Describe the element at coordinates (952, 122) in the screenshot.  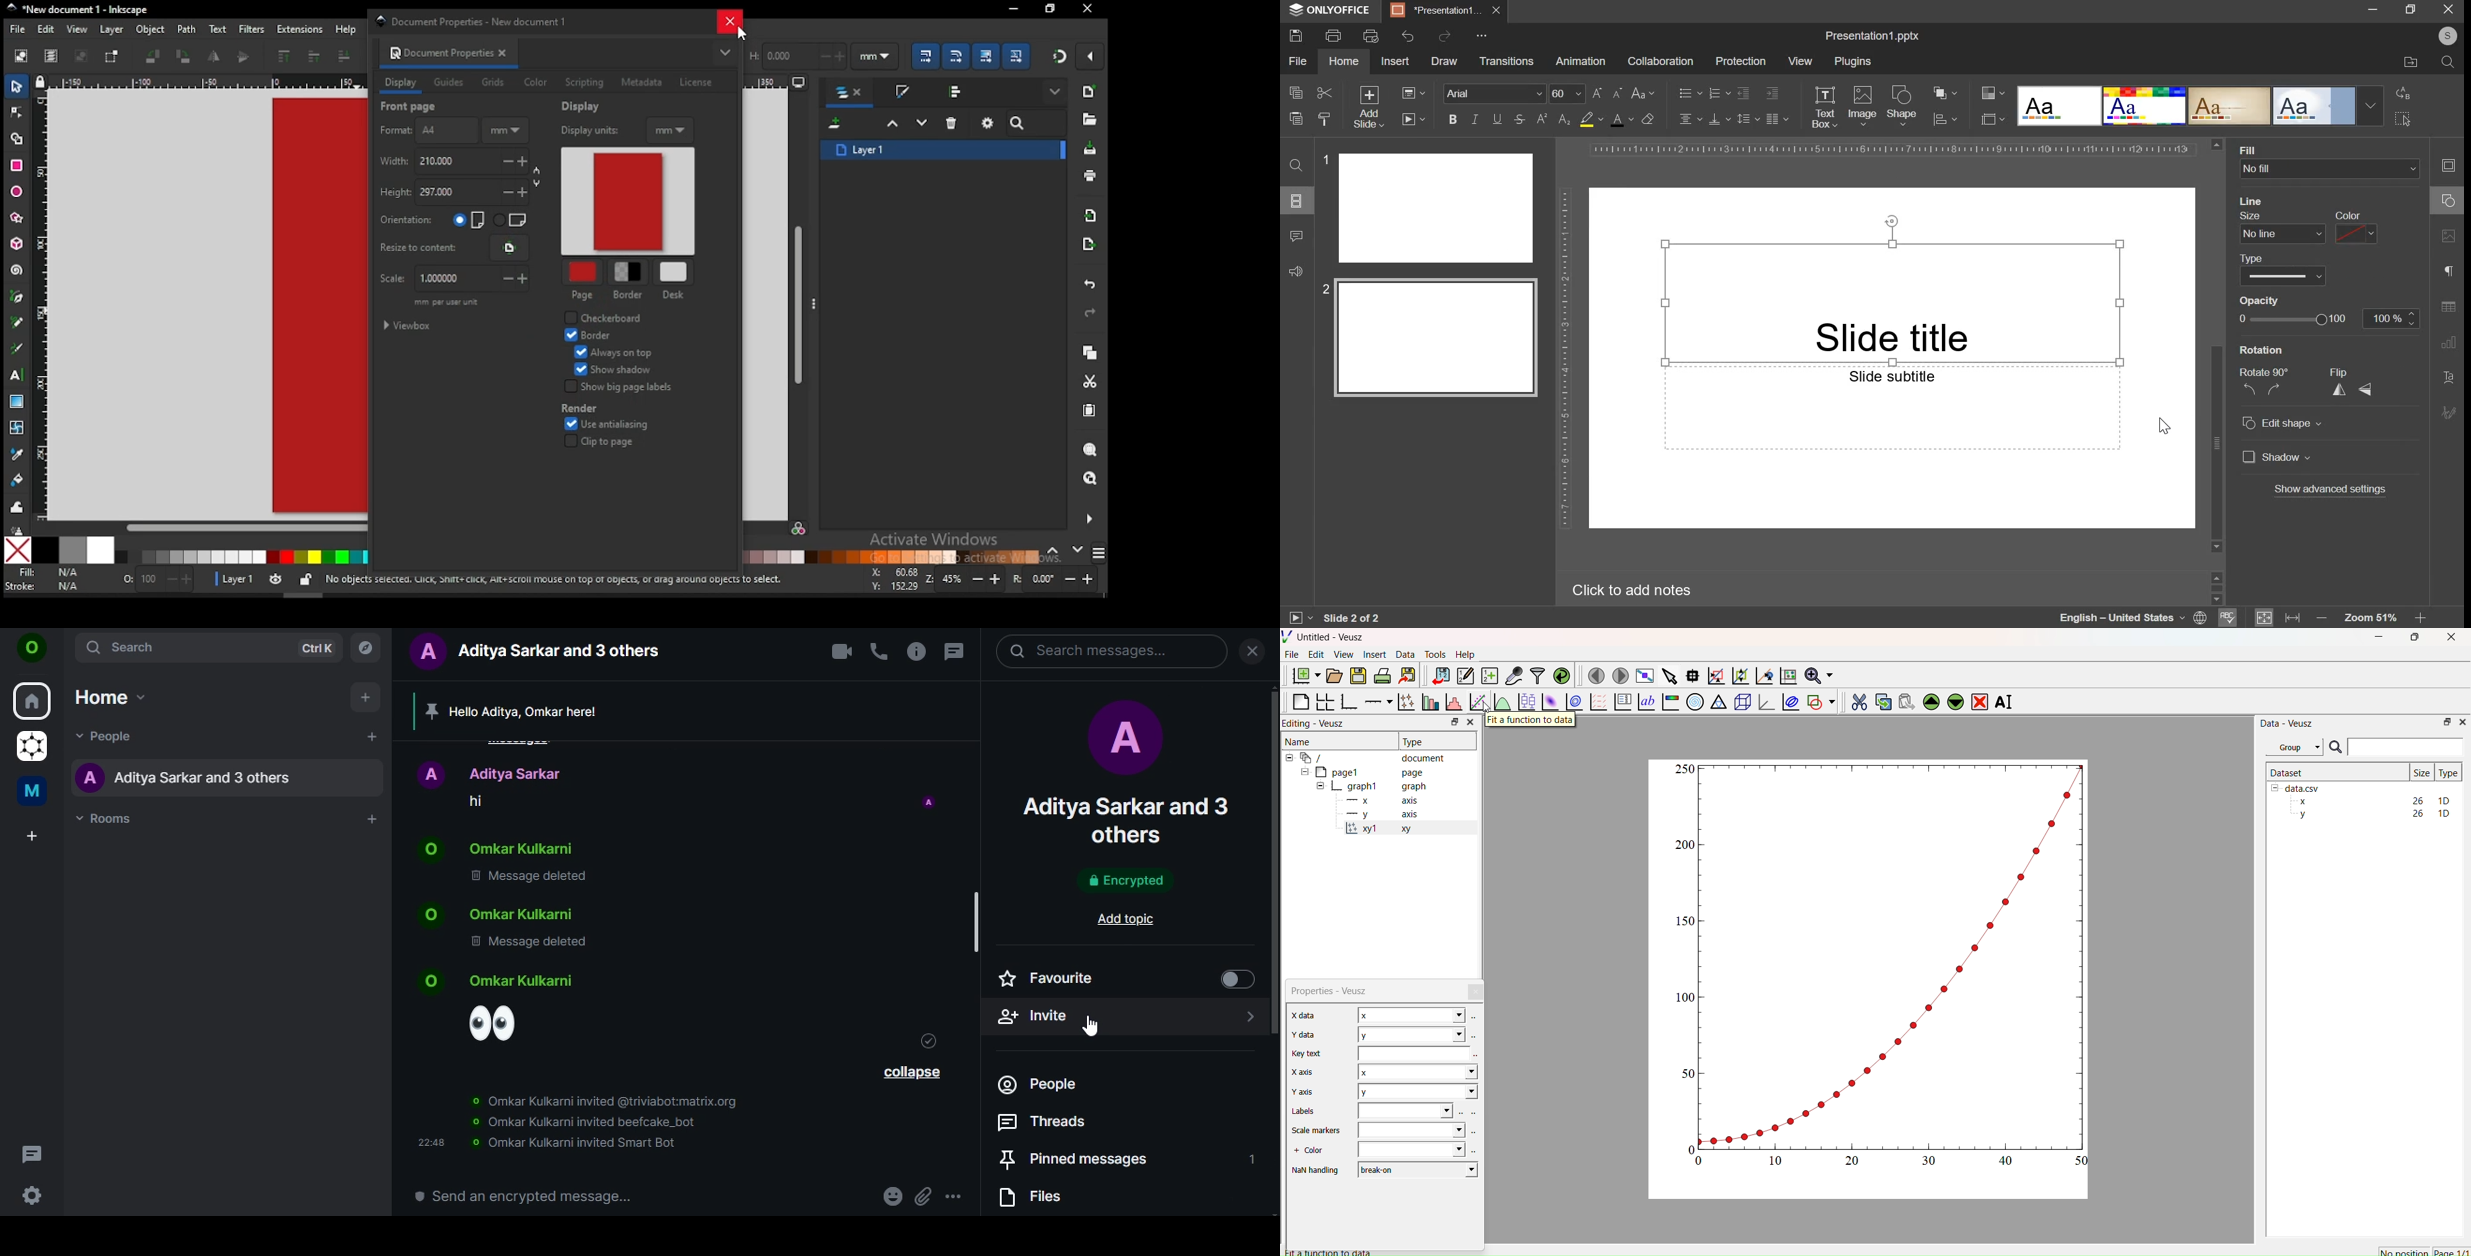
I see `delete layer` at that location.